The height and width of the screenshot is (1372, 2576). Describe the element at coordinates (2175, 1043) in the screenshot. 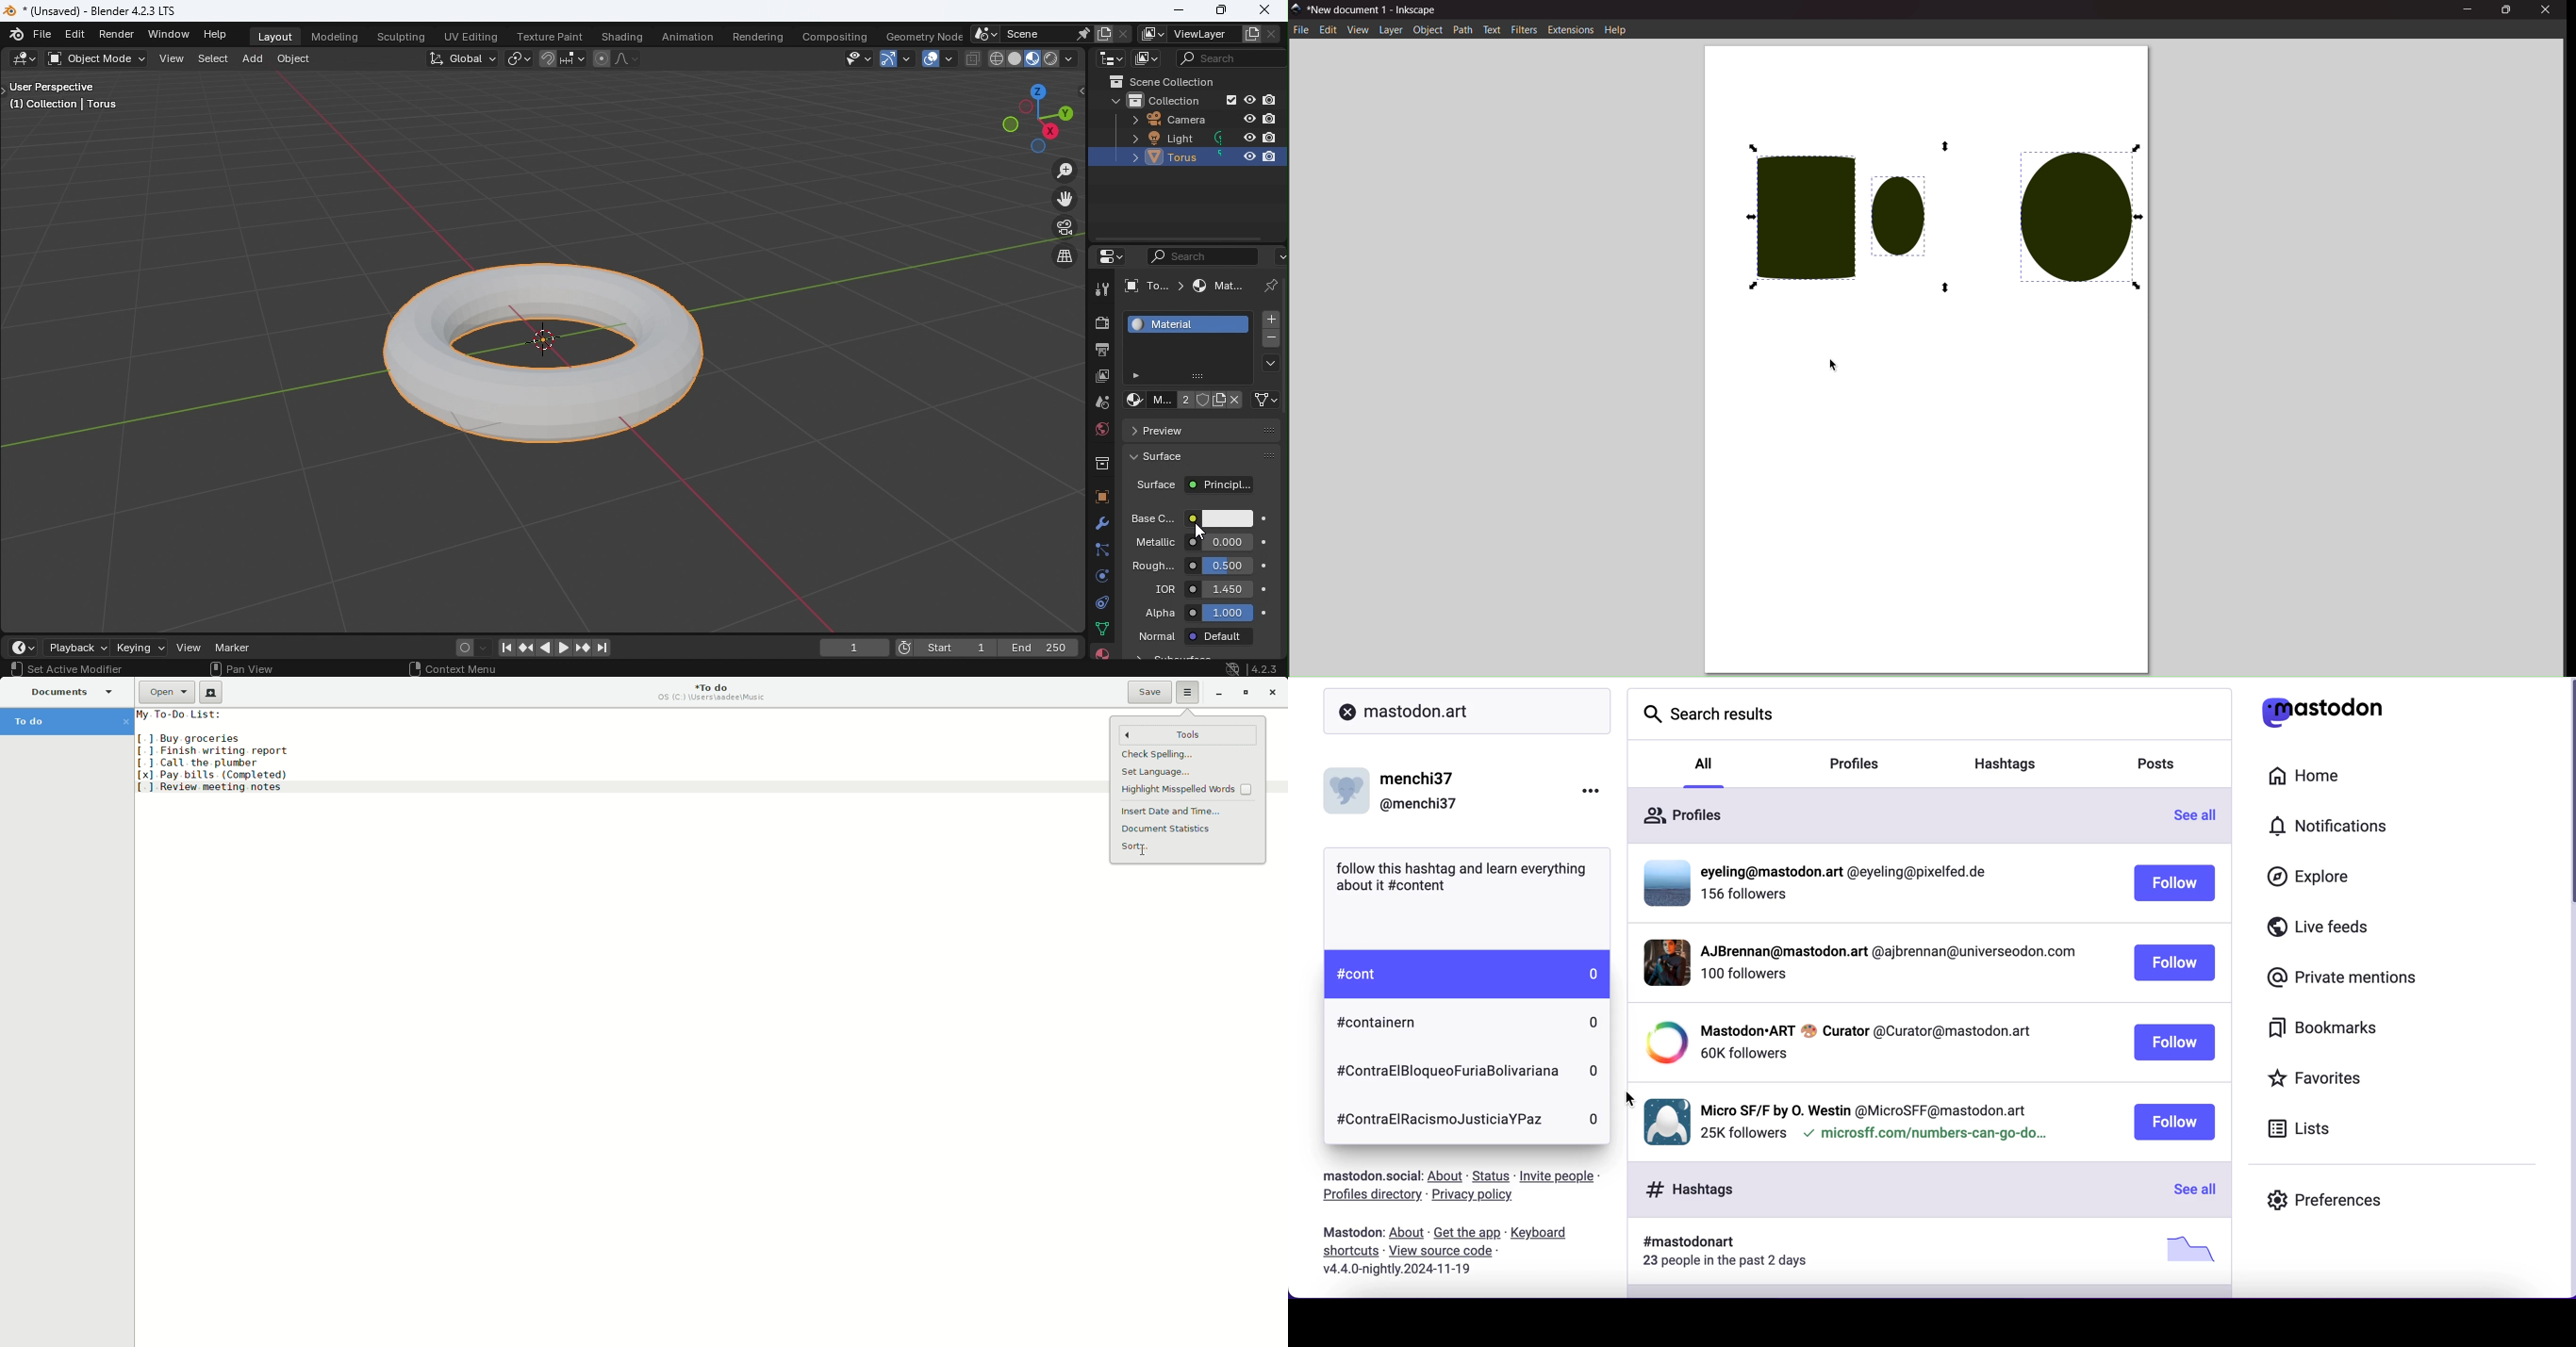

I see `follow` at that location.